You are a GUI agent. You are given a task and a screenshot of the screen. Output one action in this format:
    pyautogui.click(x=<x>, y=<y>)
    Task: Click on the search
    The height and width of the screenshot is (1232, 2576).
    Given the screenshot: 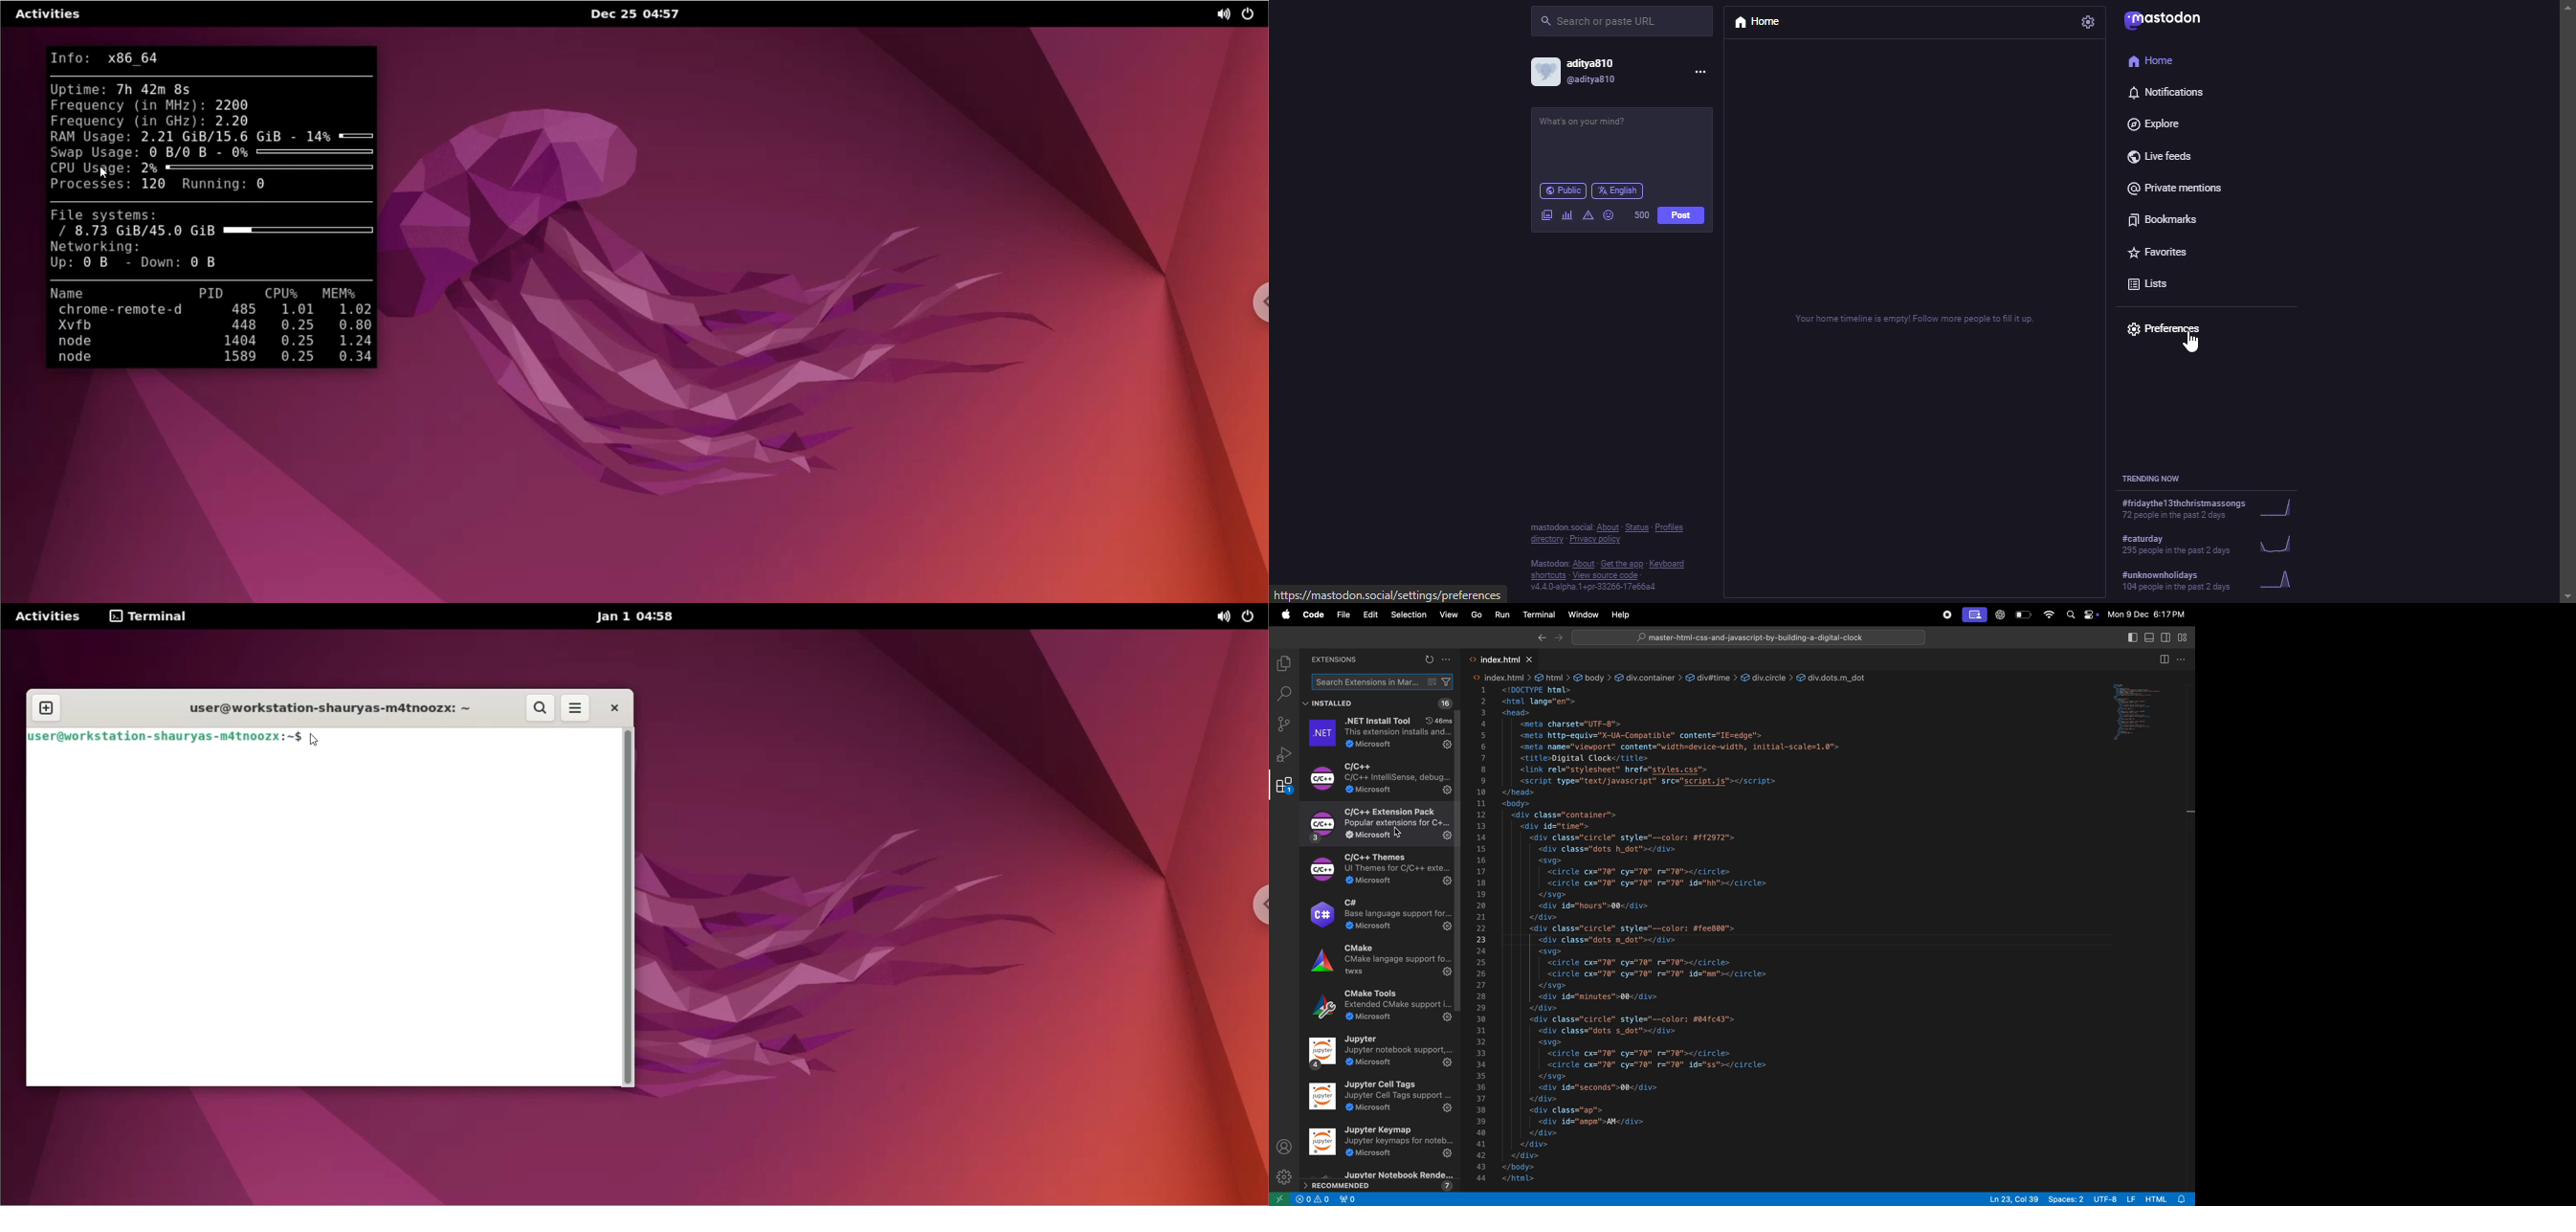 What is the action you would take?
    pyautogui.click(x=1605, y=21)
    